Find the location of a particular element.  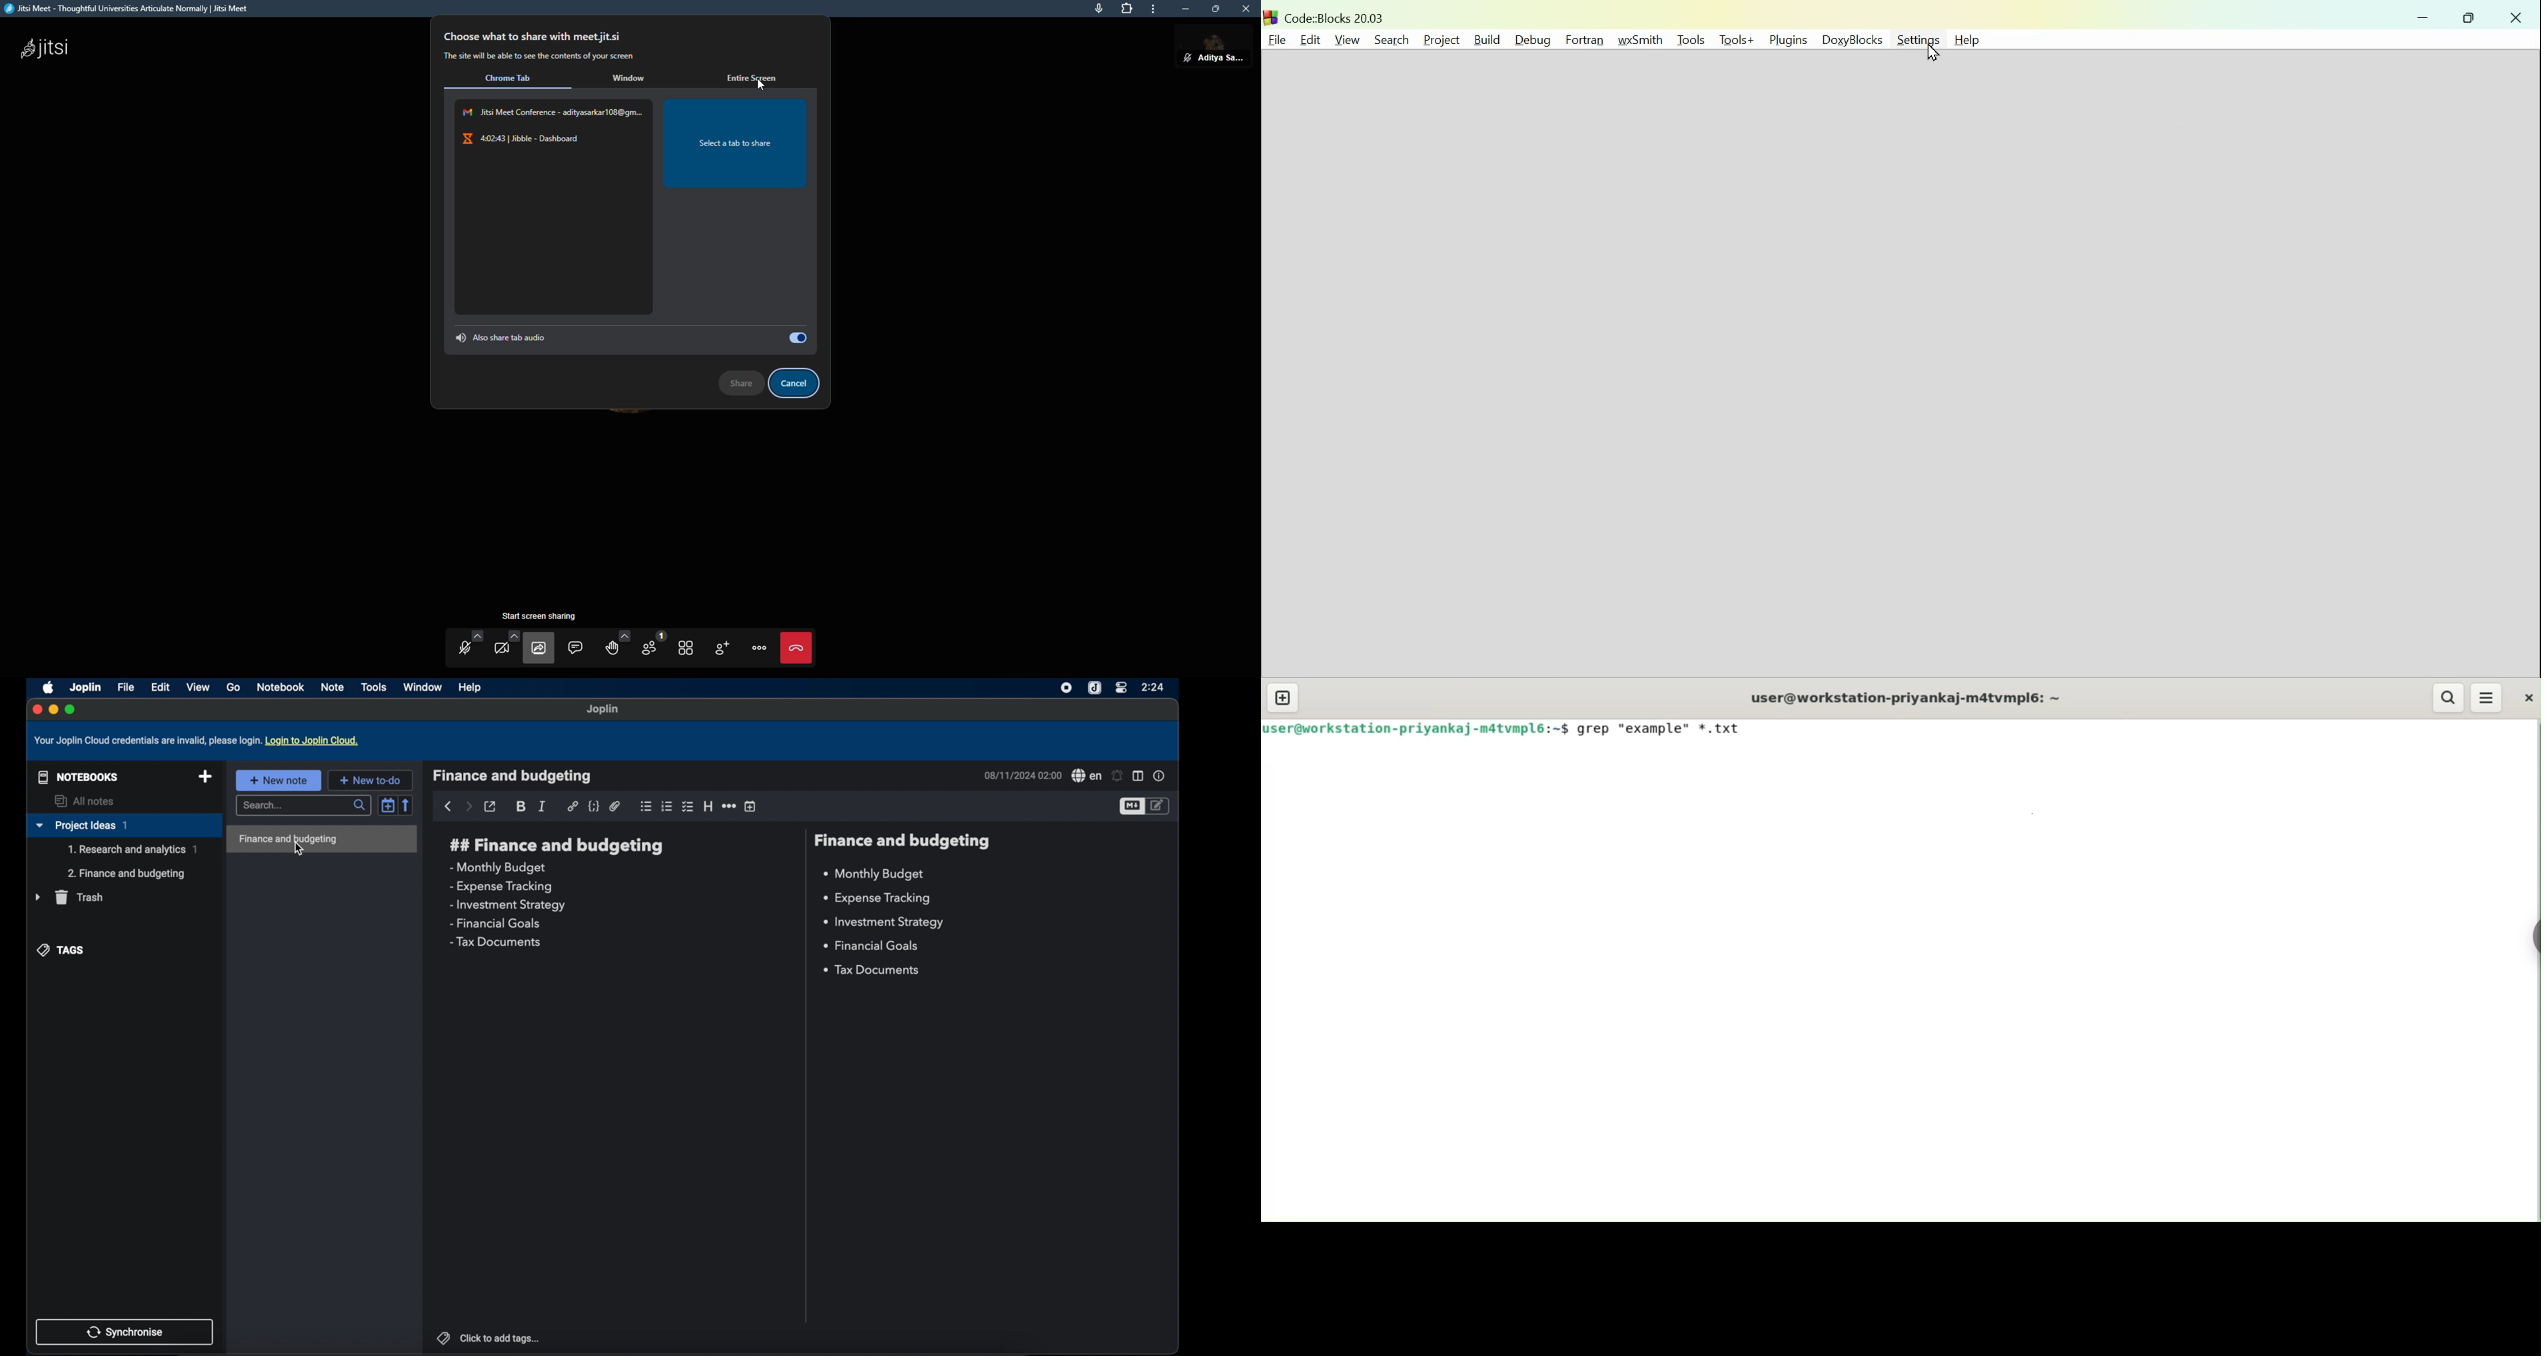

participants is located at coordinates (652, 647).